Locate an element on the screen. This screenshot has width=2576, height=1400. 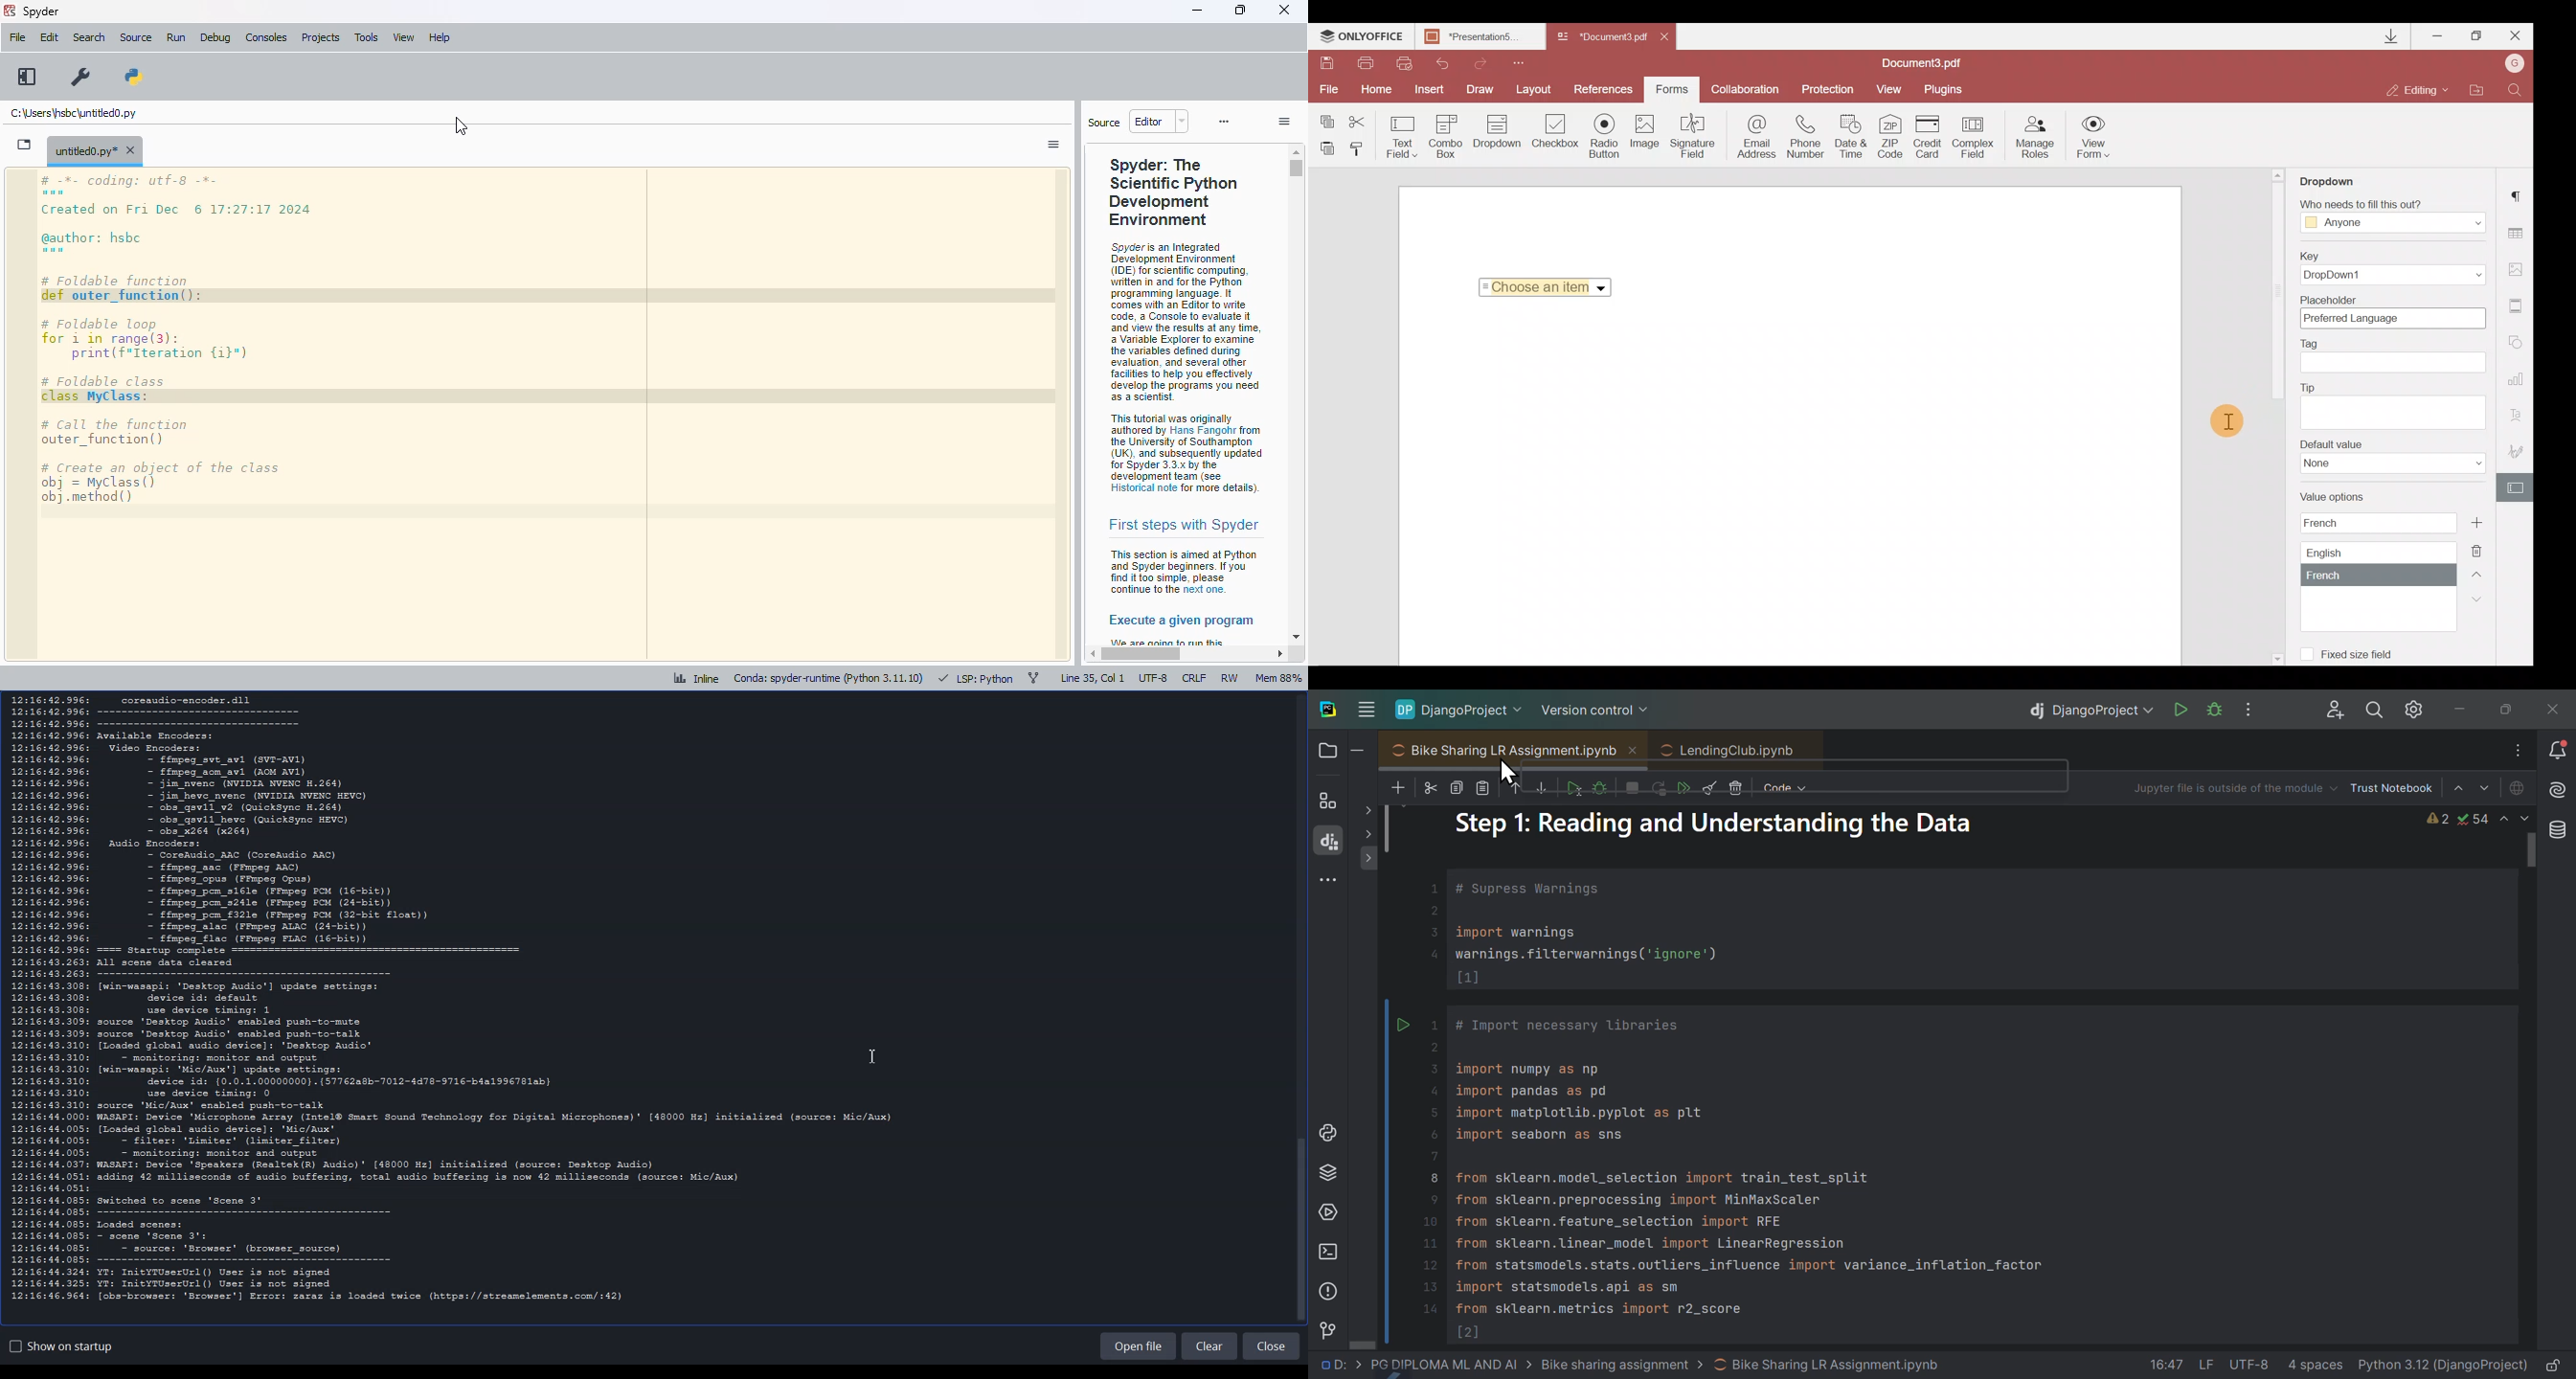
Copy is located at coordinates (1326, 119).